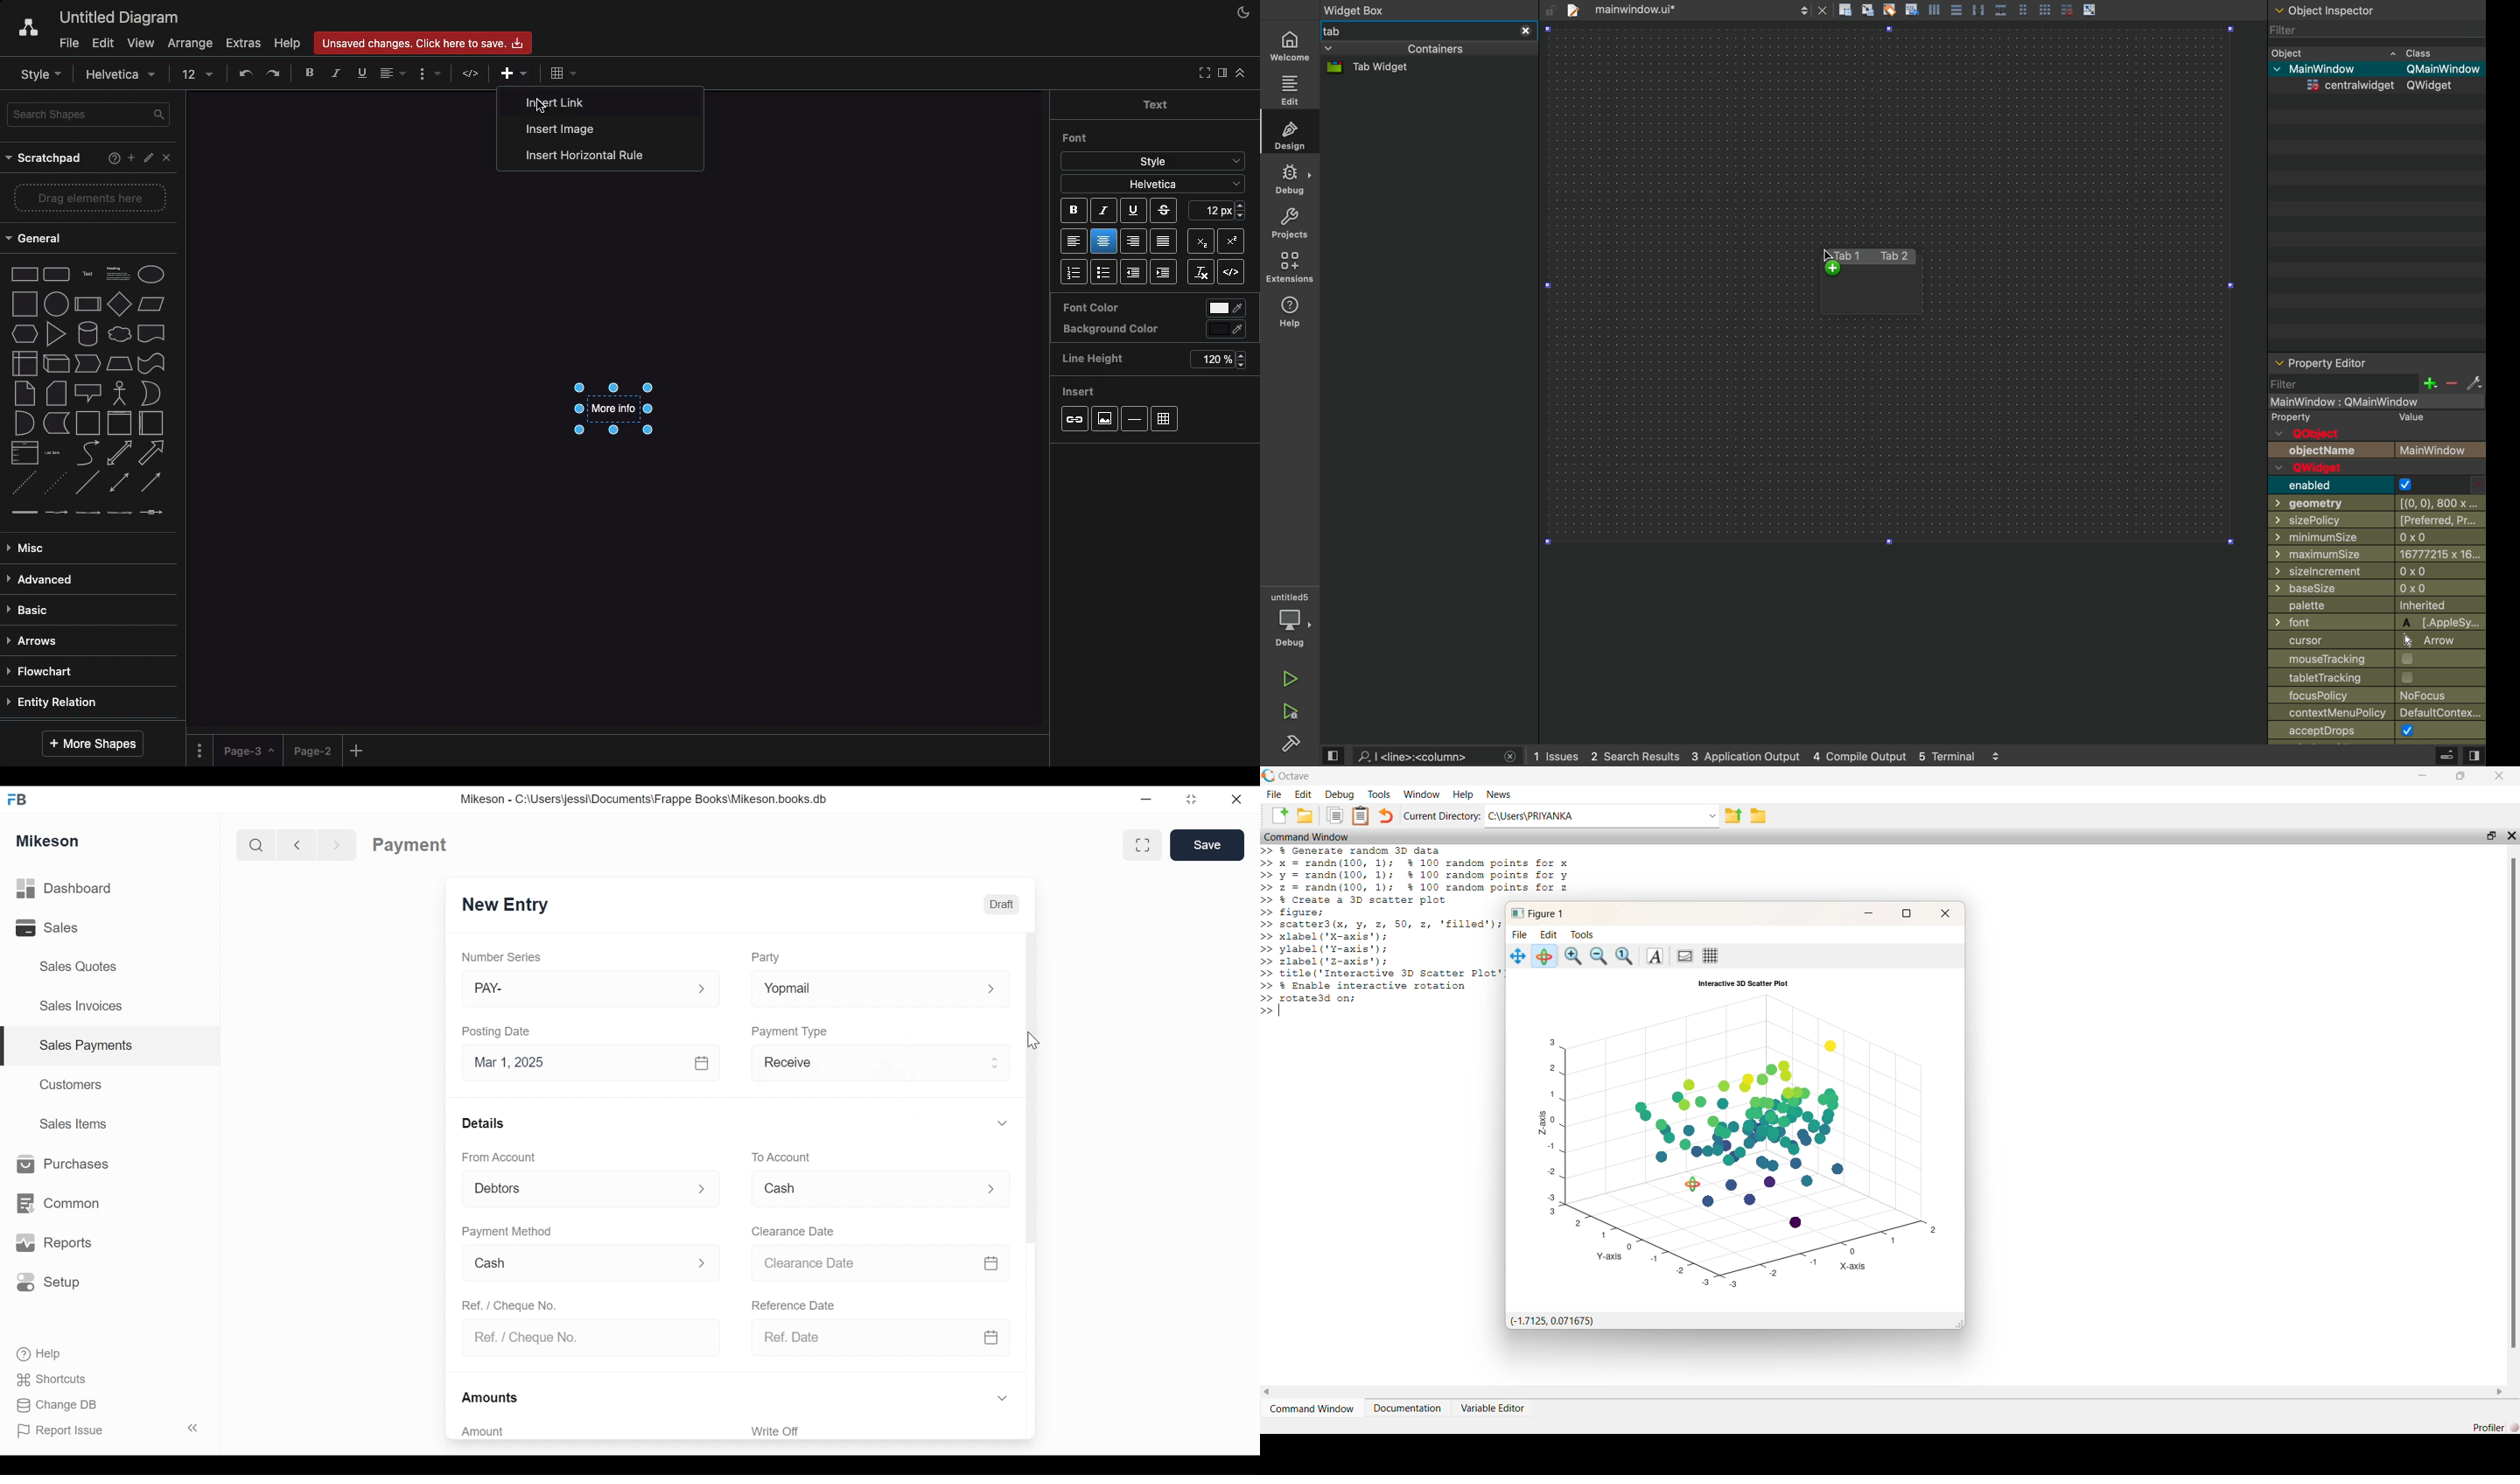 This screenshot has height=1484, width=2520. I want to click on search, so click(1426, 755).